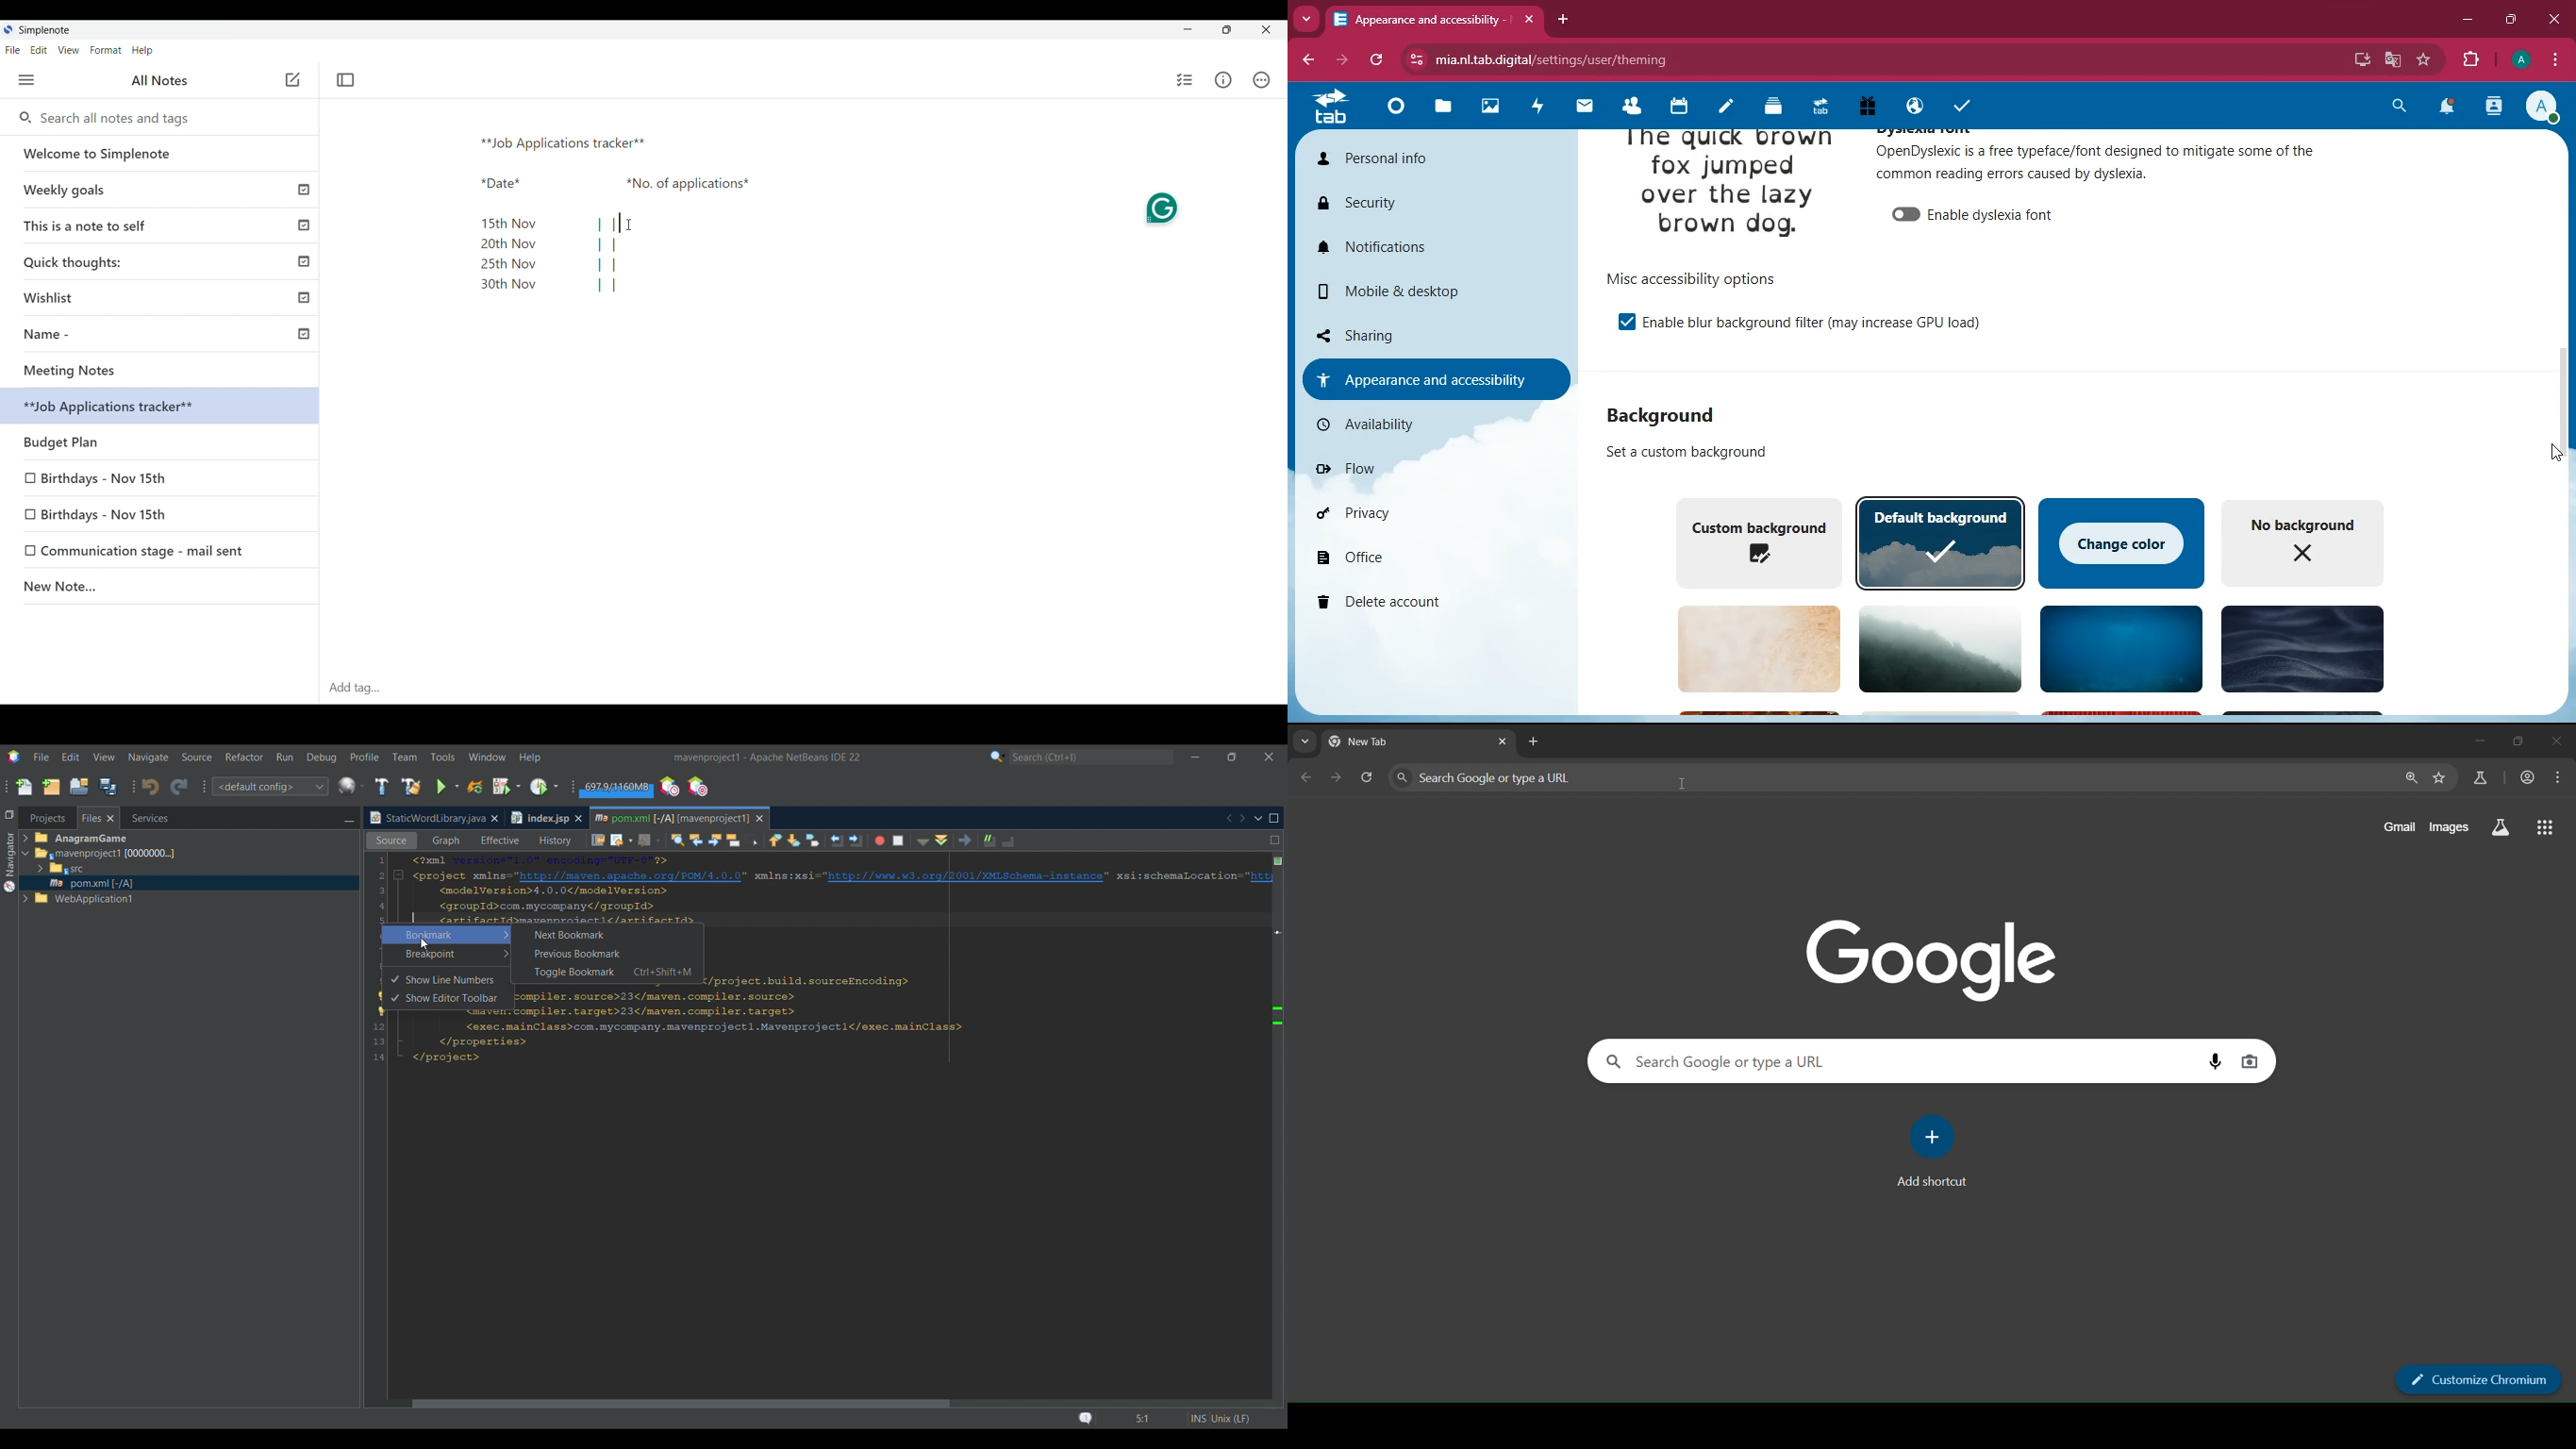  What do you see at coordinates (2546, 827) in the screenshot?
I see `google apps` at bounding box center [2546, 827].